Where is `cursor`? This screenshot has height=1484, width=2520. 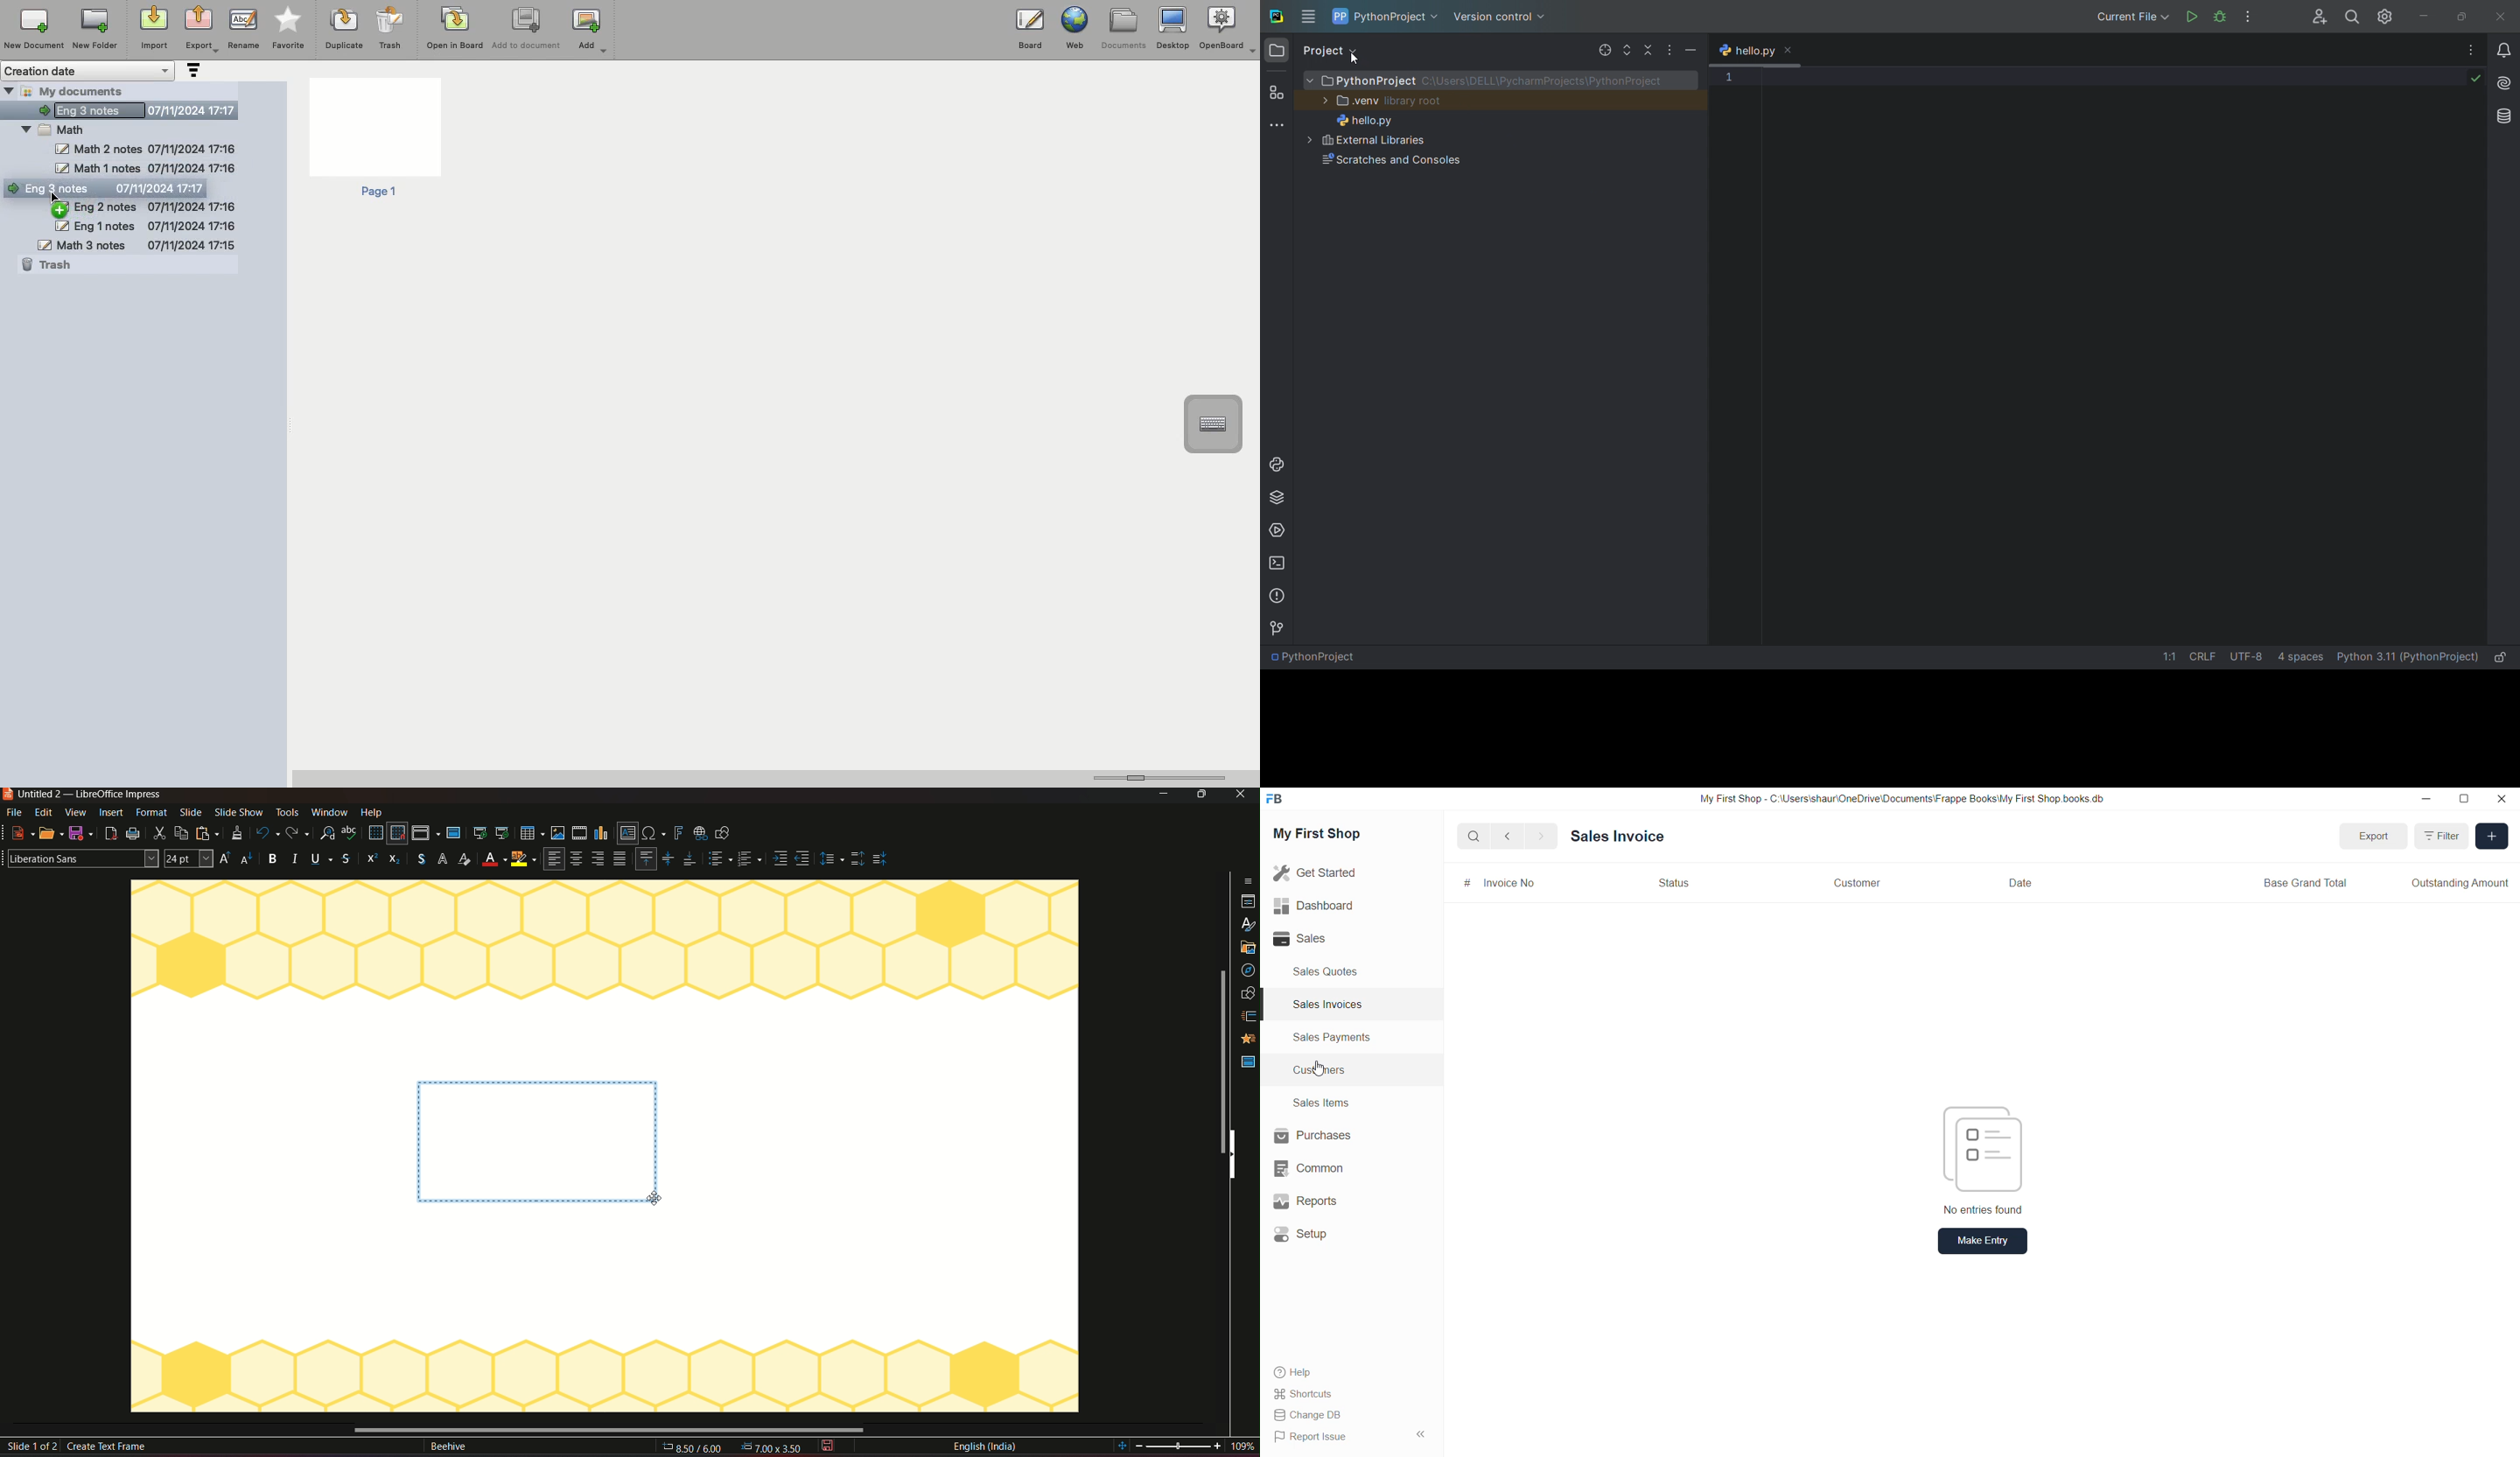 cursor is located at coordinates (1356, 59).